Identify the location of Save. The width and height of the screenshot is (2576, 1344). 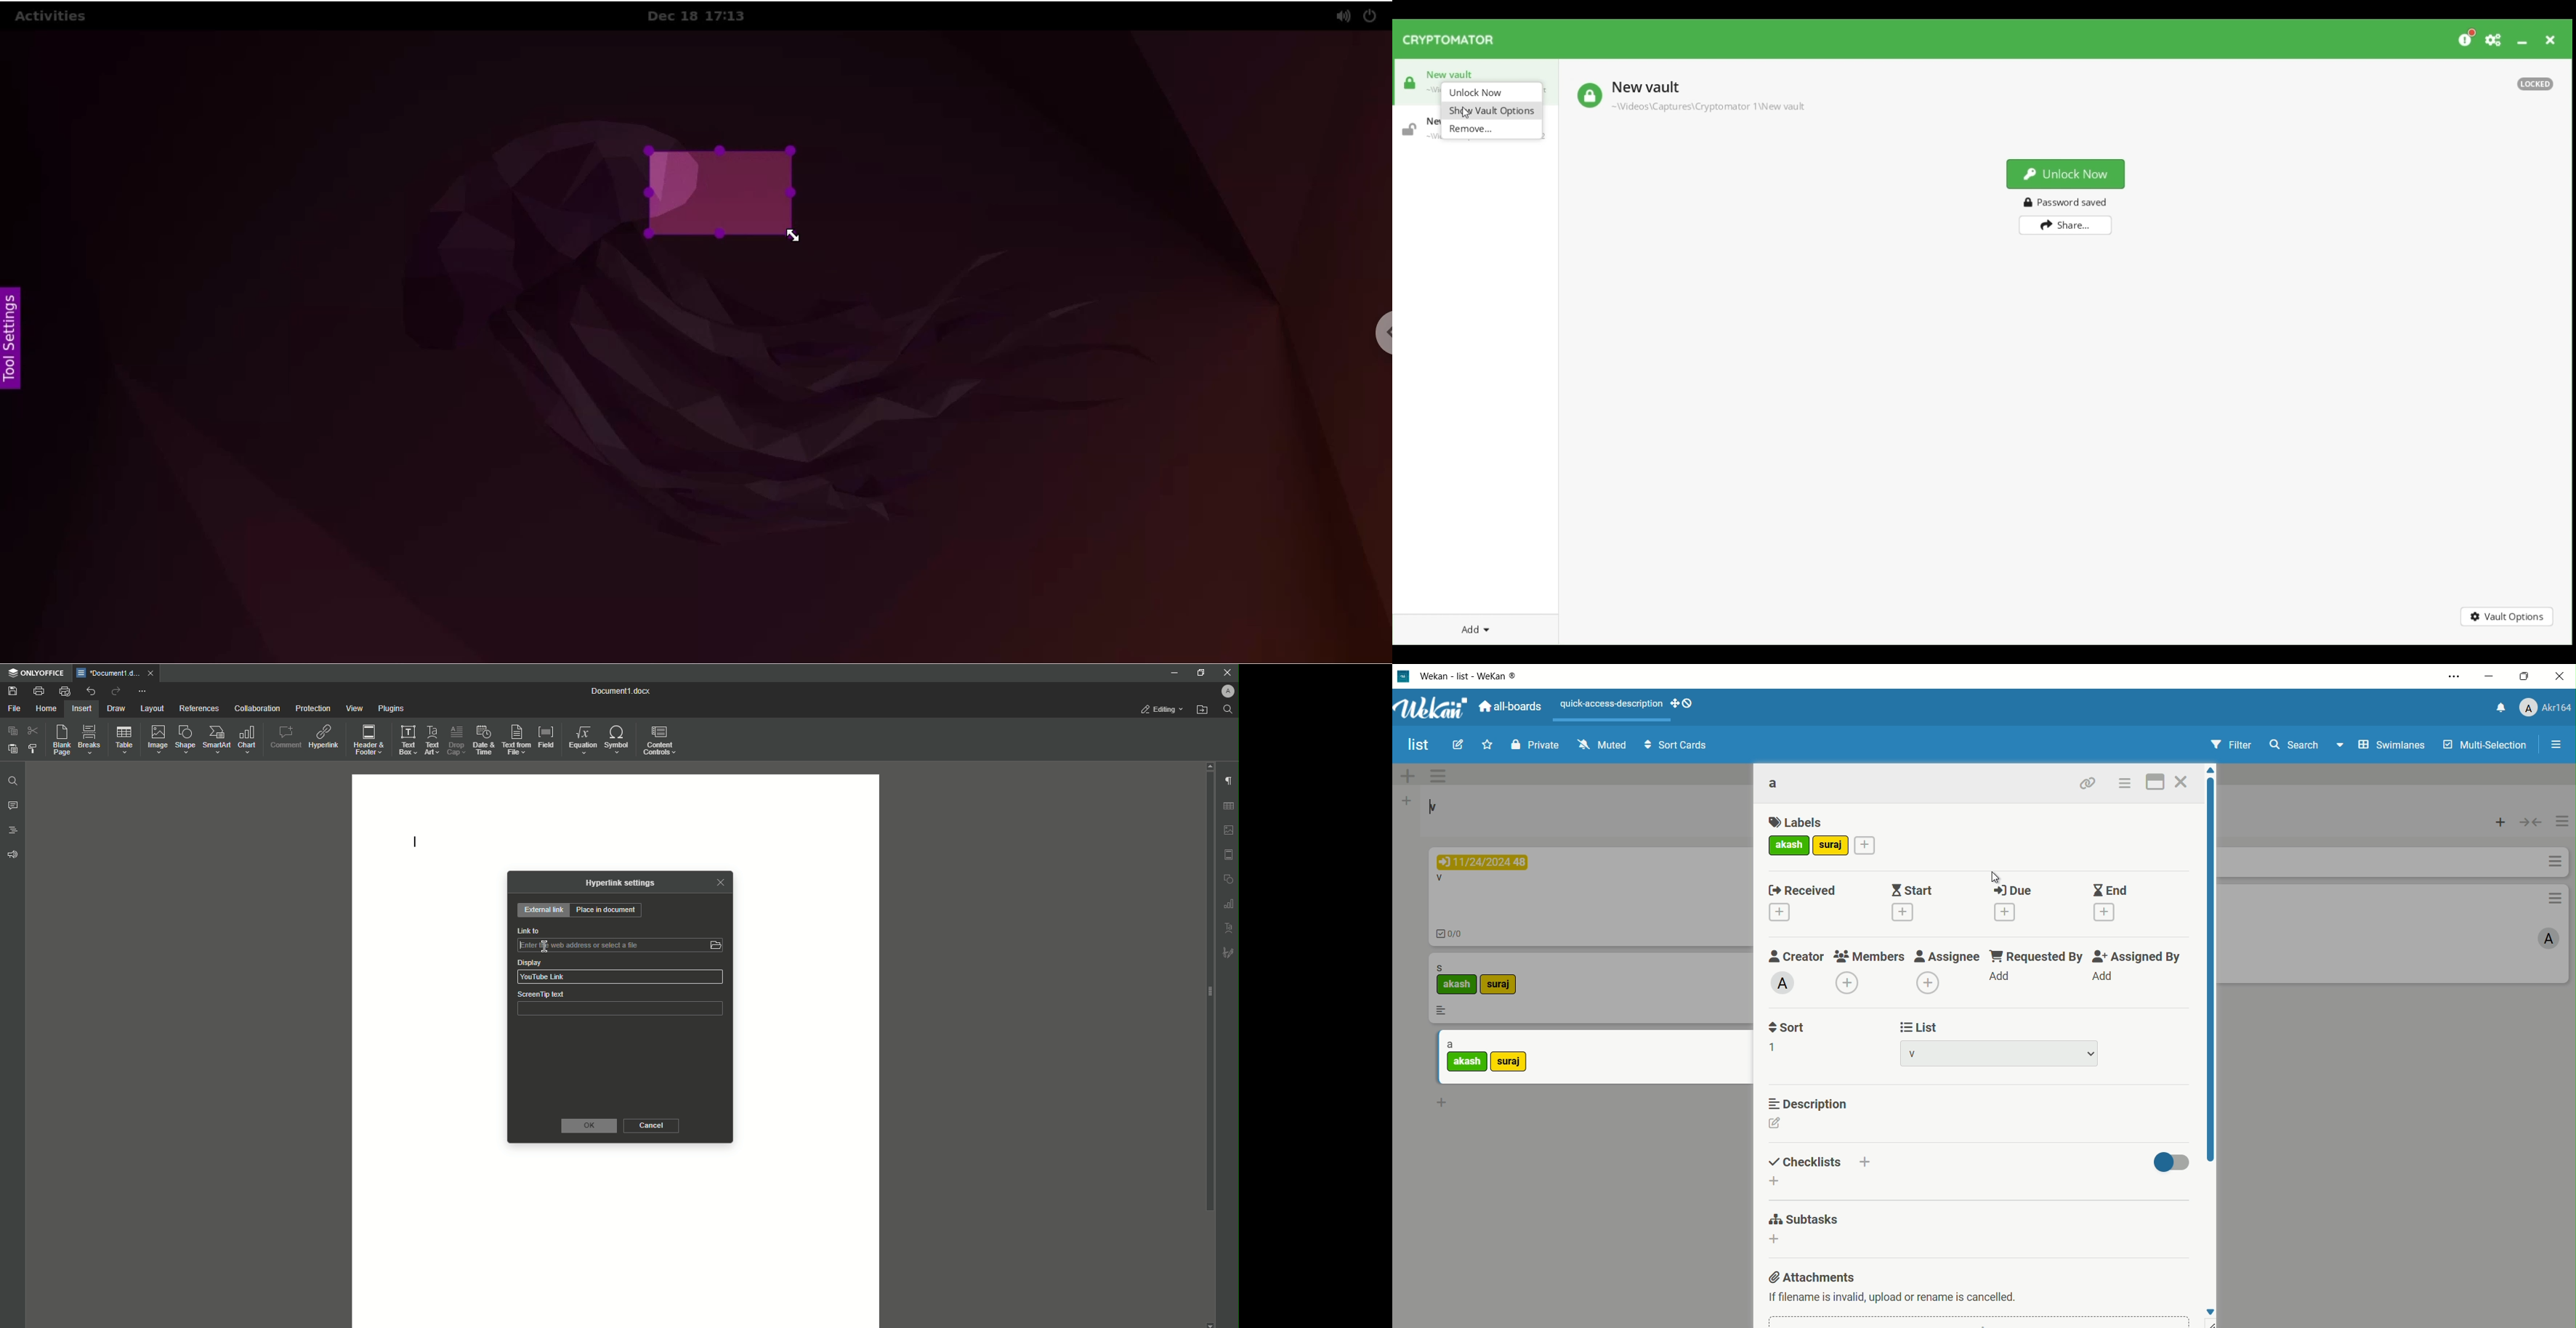
(12, 690).